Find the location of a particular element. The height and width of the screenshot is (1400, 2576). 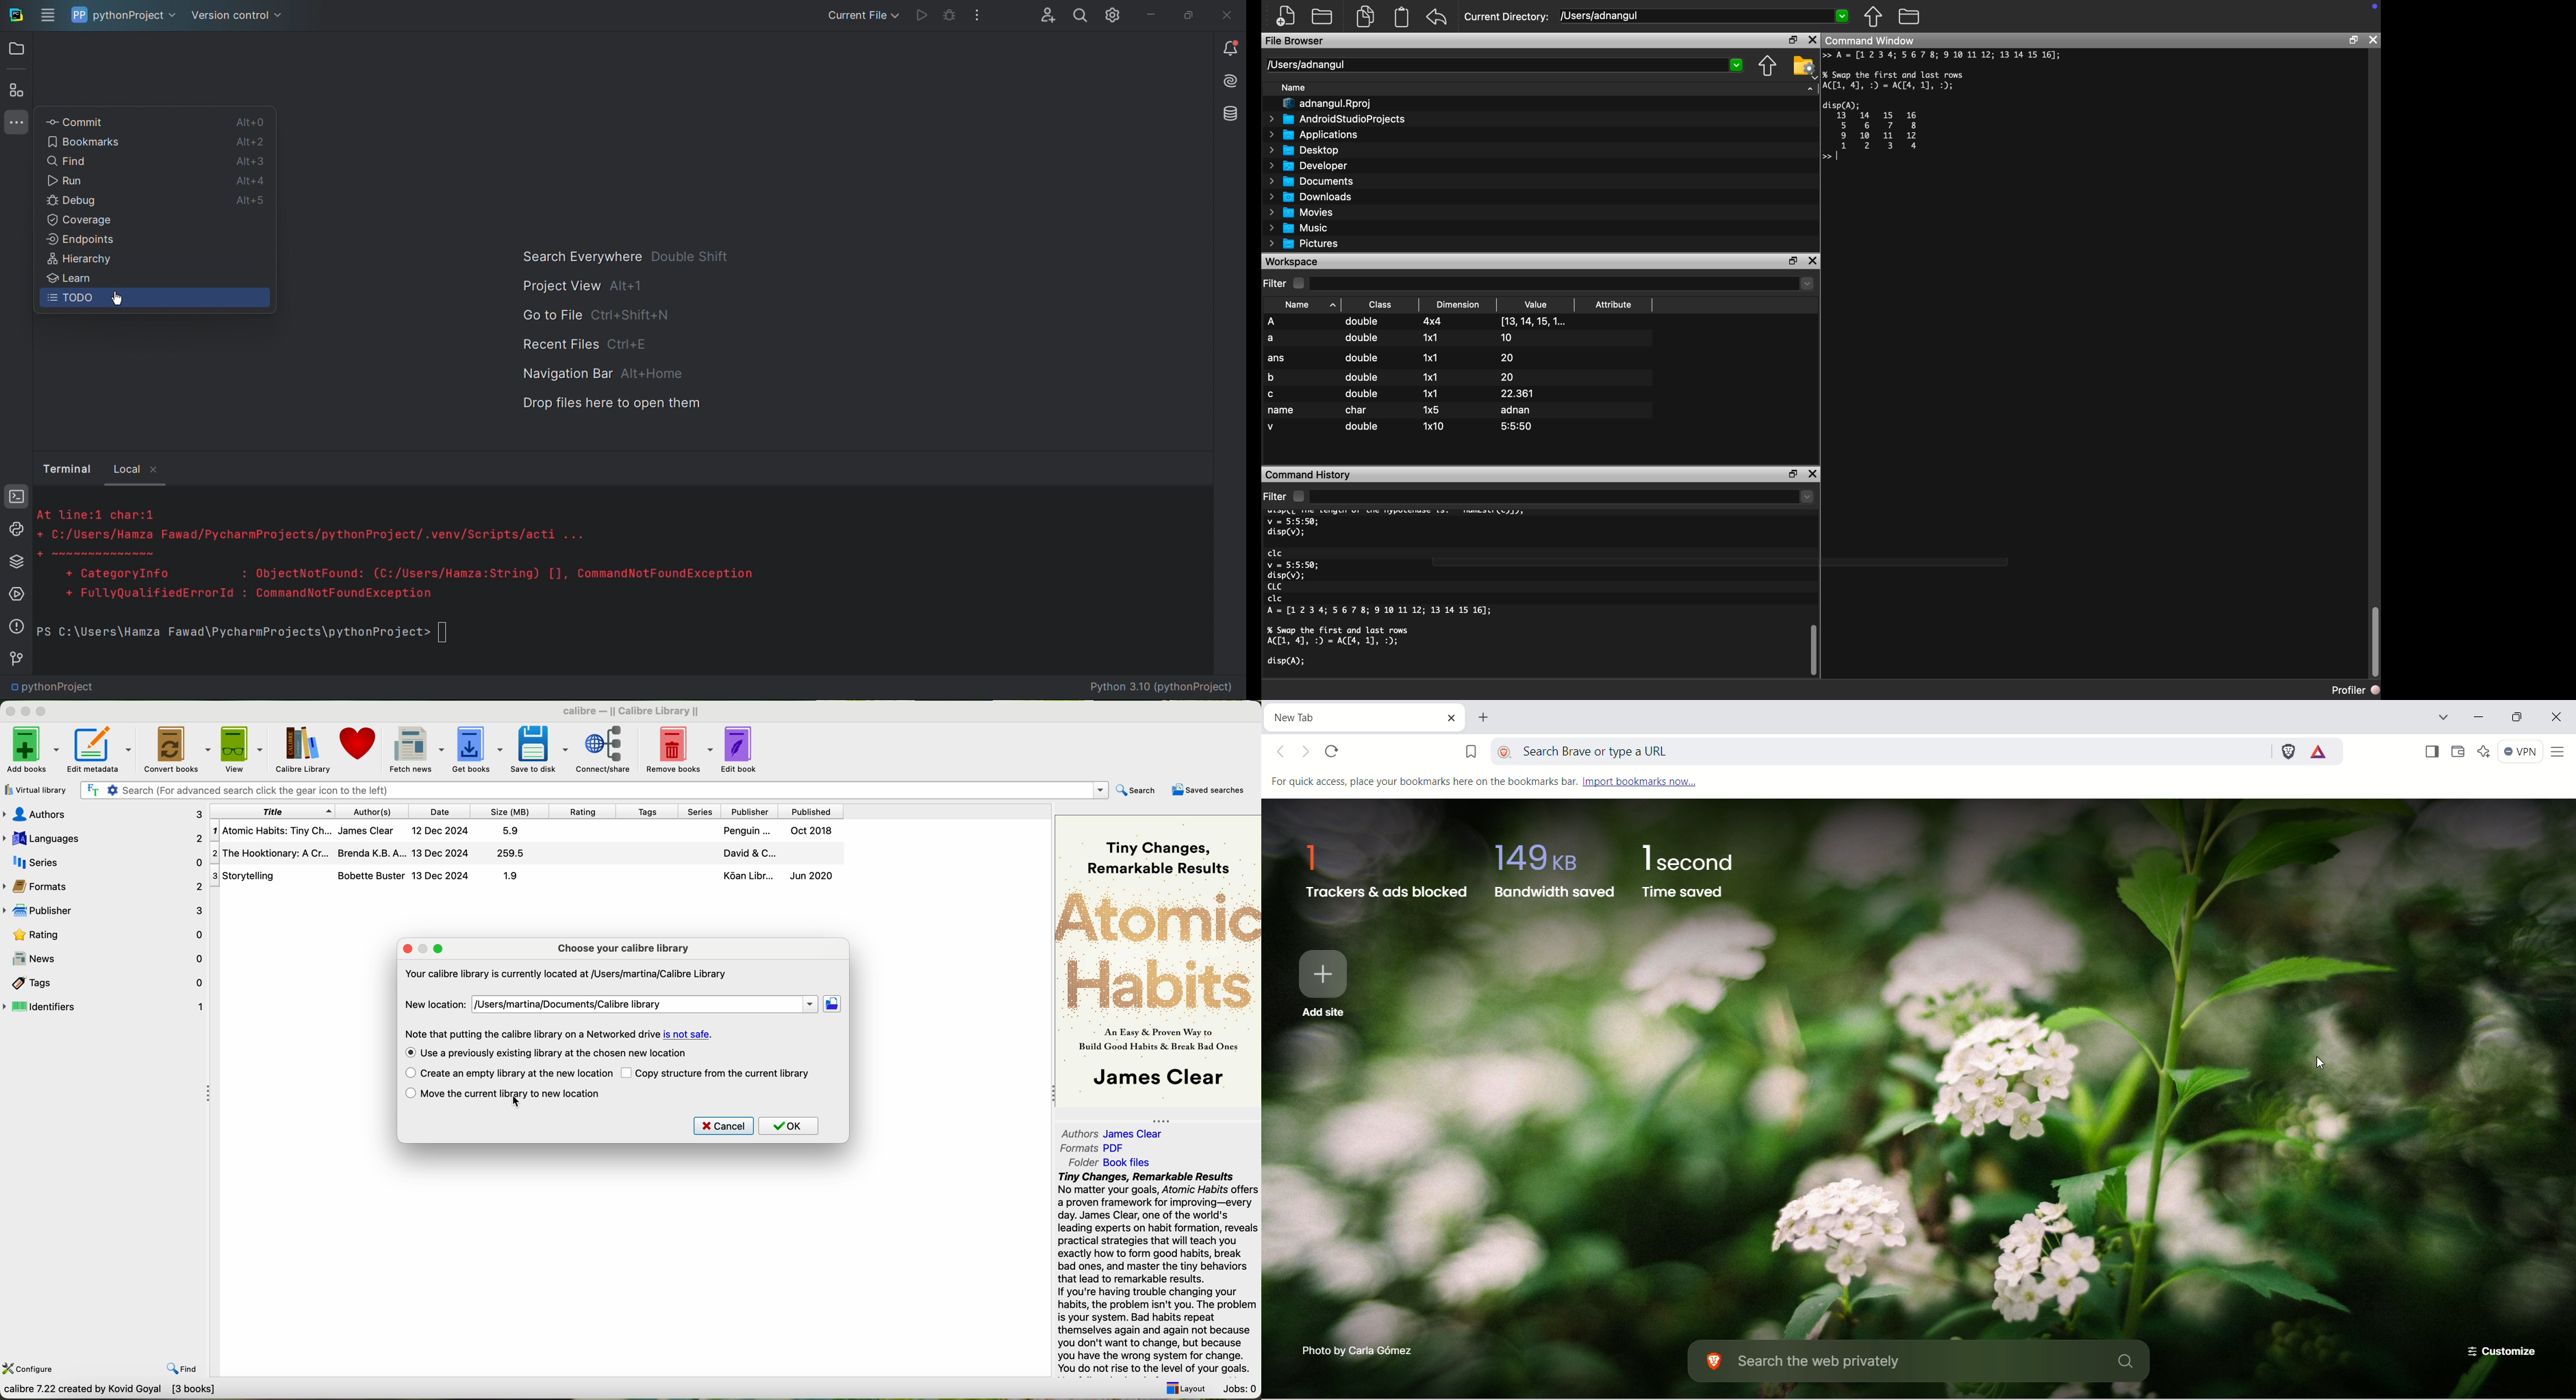

Paste is located at coordinates (1403, 16).